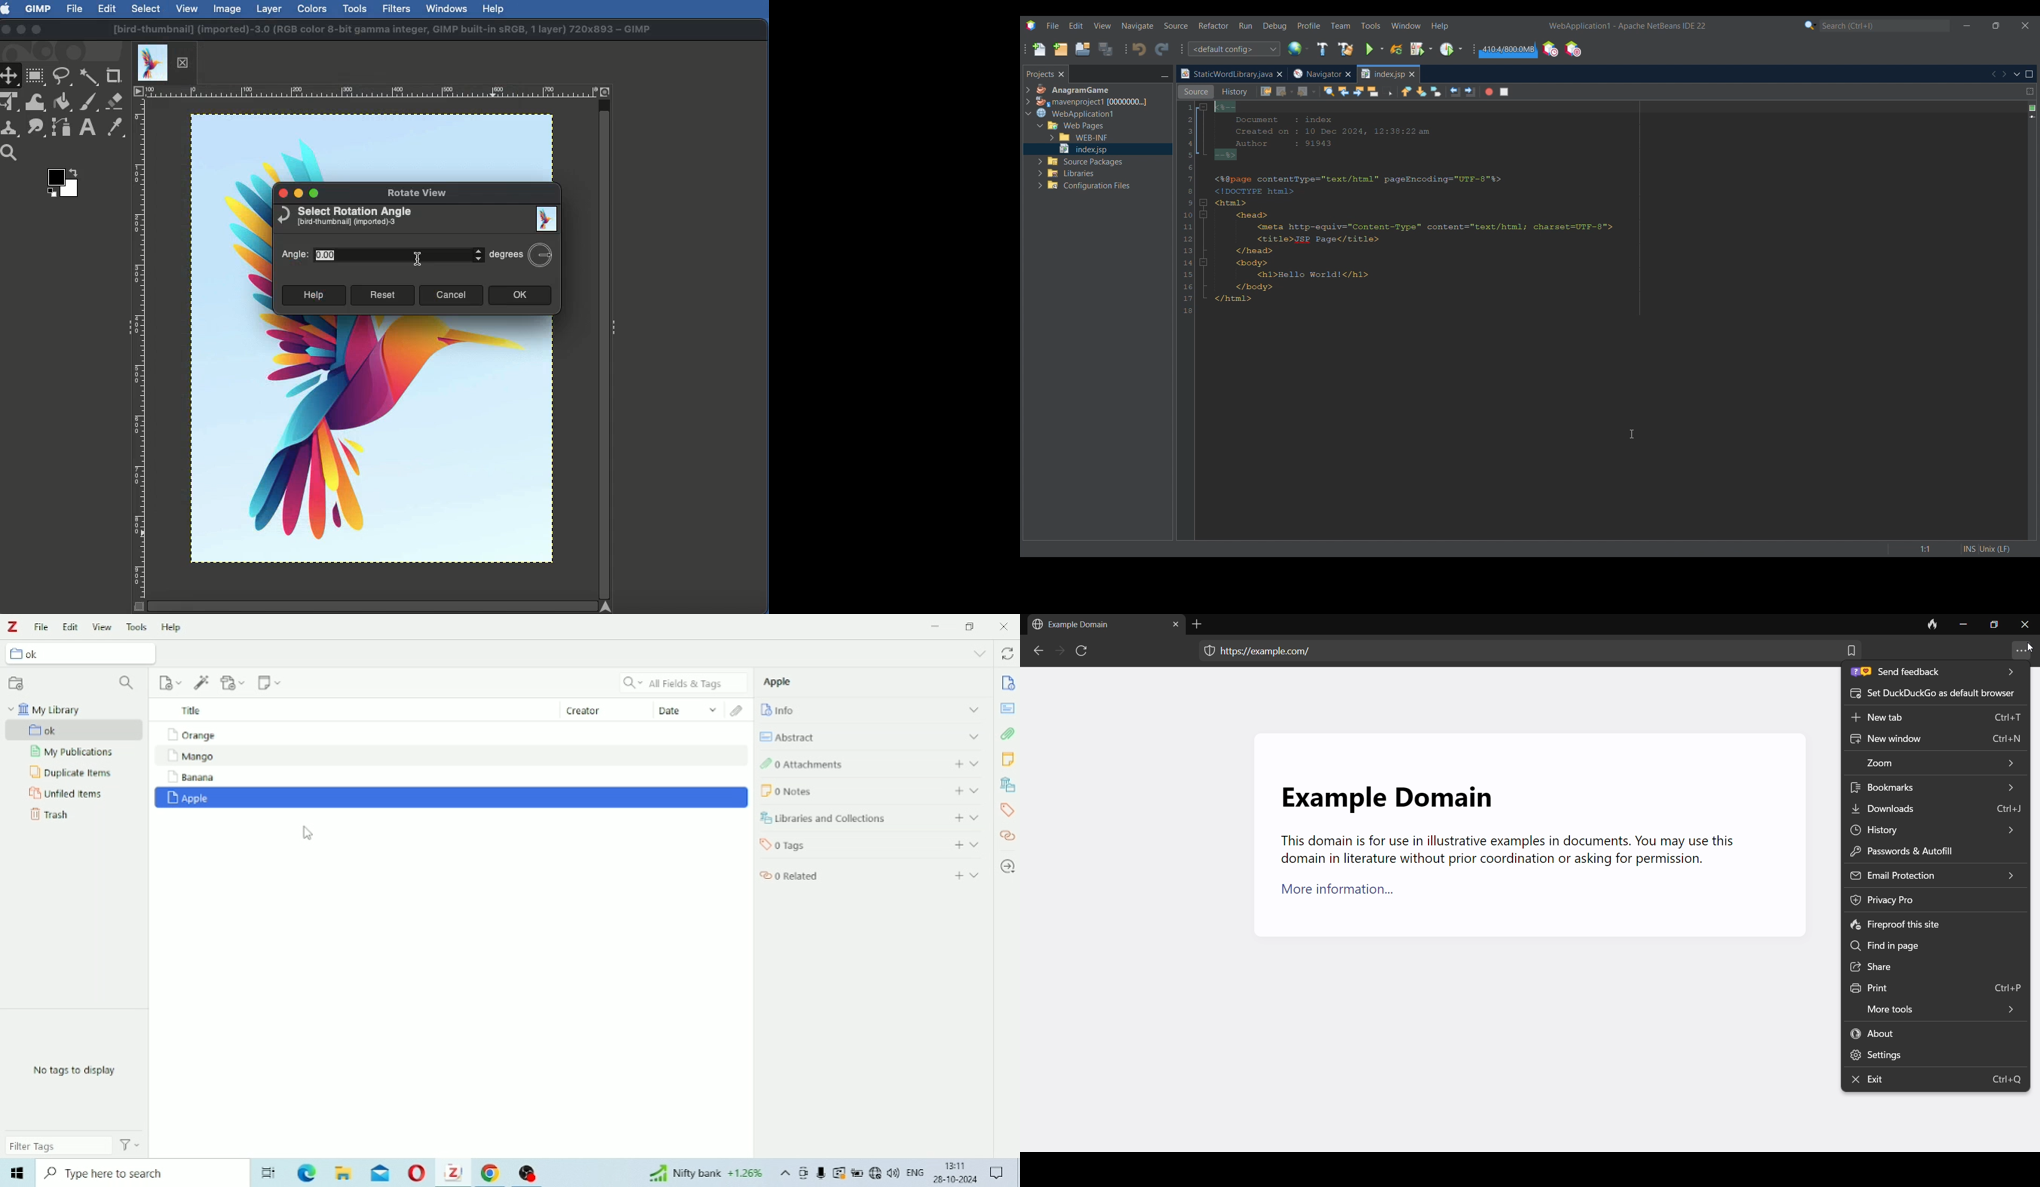  What do you see at coordinates (1506, 851) in the screenshot?
I see `This domain is for use in illustrative examples in documents. You may use this
domain in literature without prior coordination or asking for permission.` at bounding box center [1506, 851].